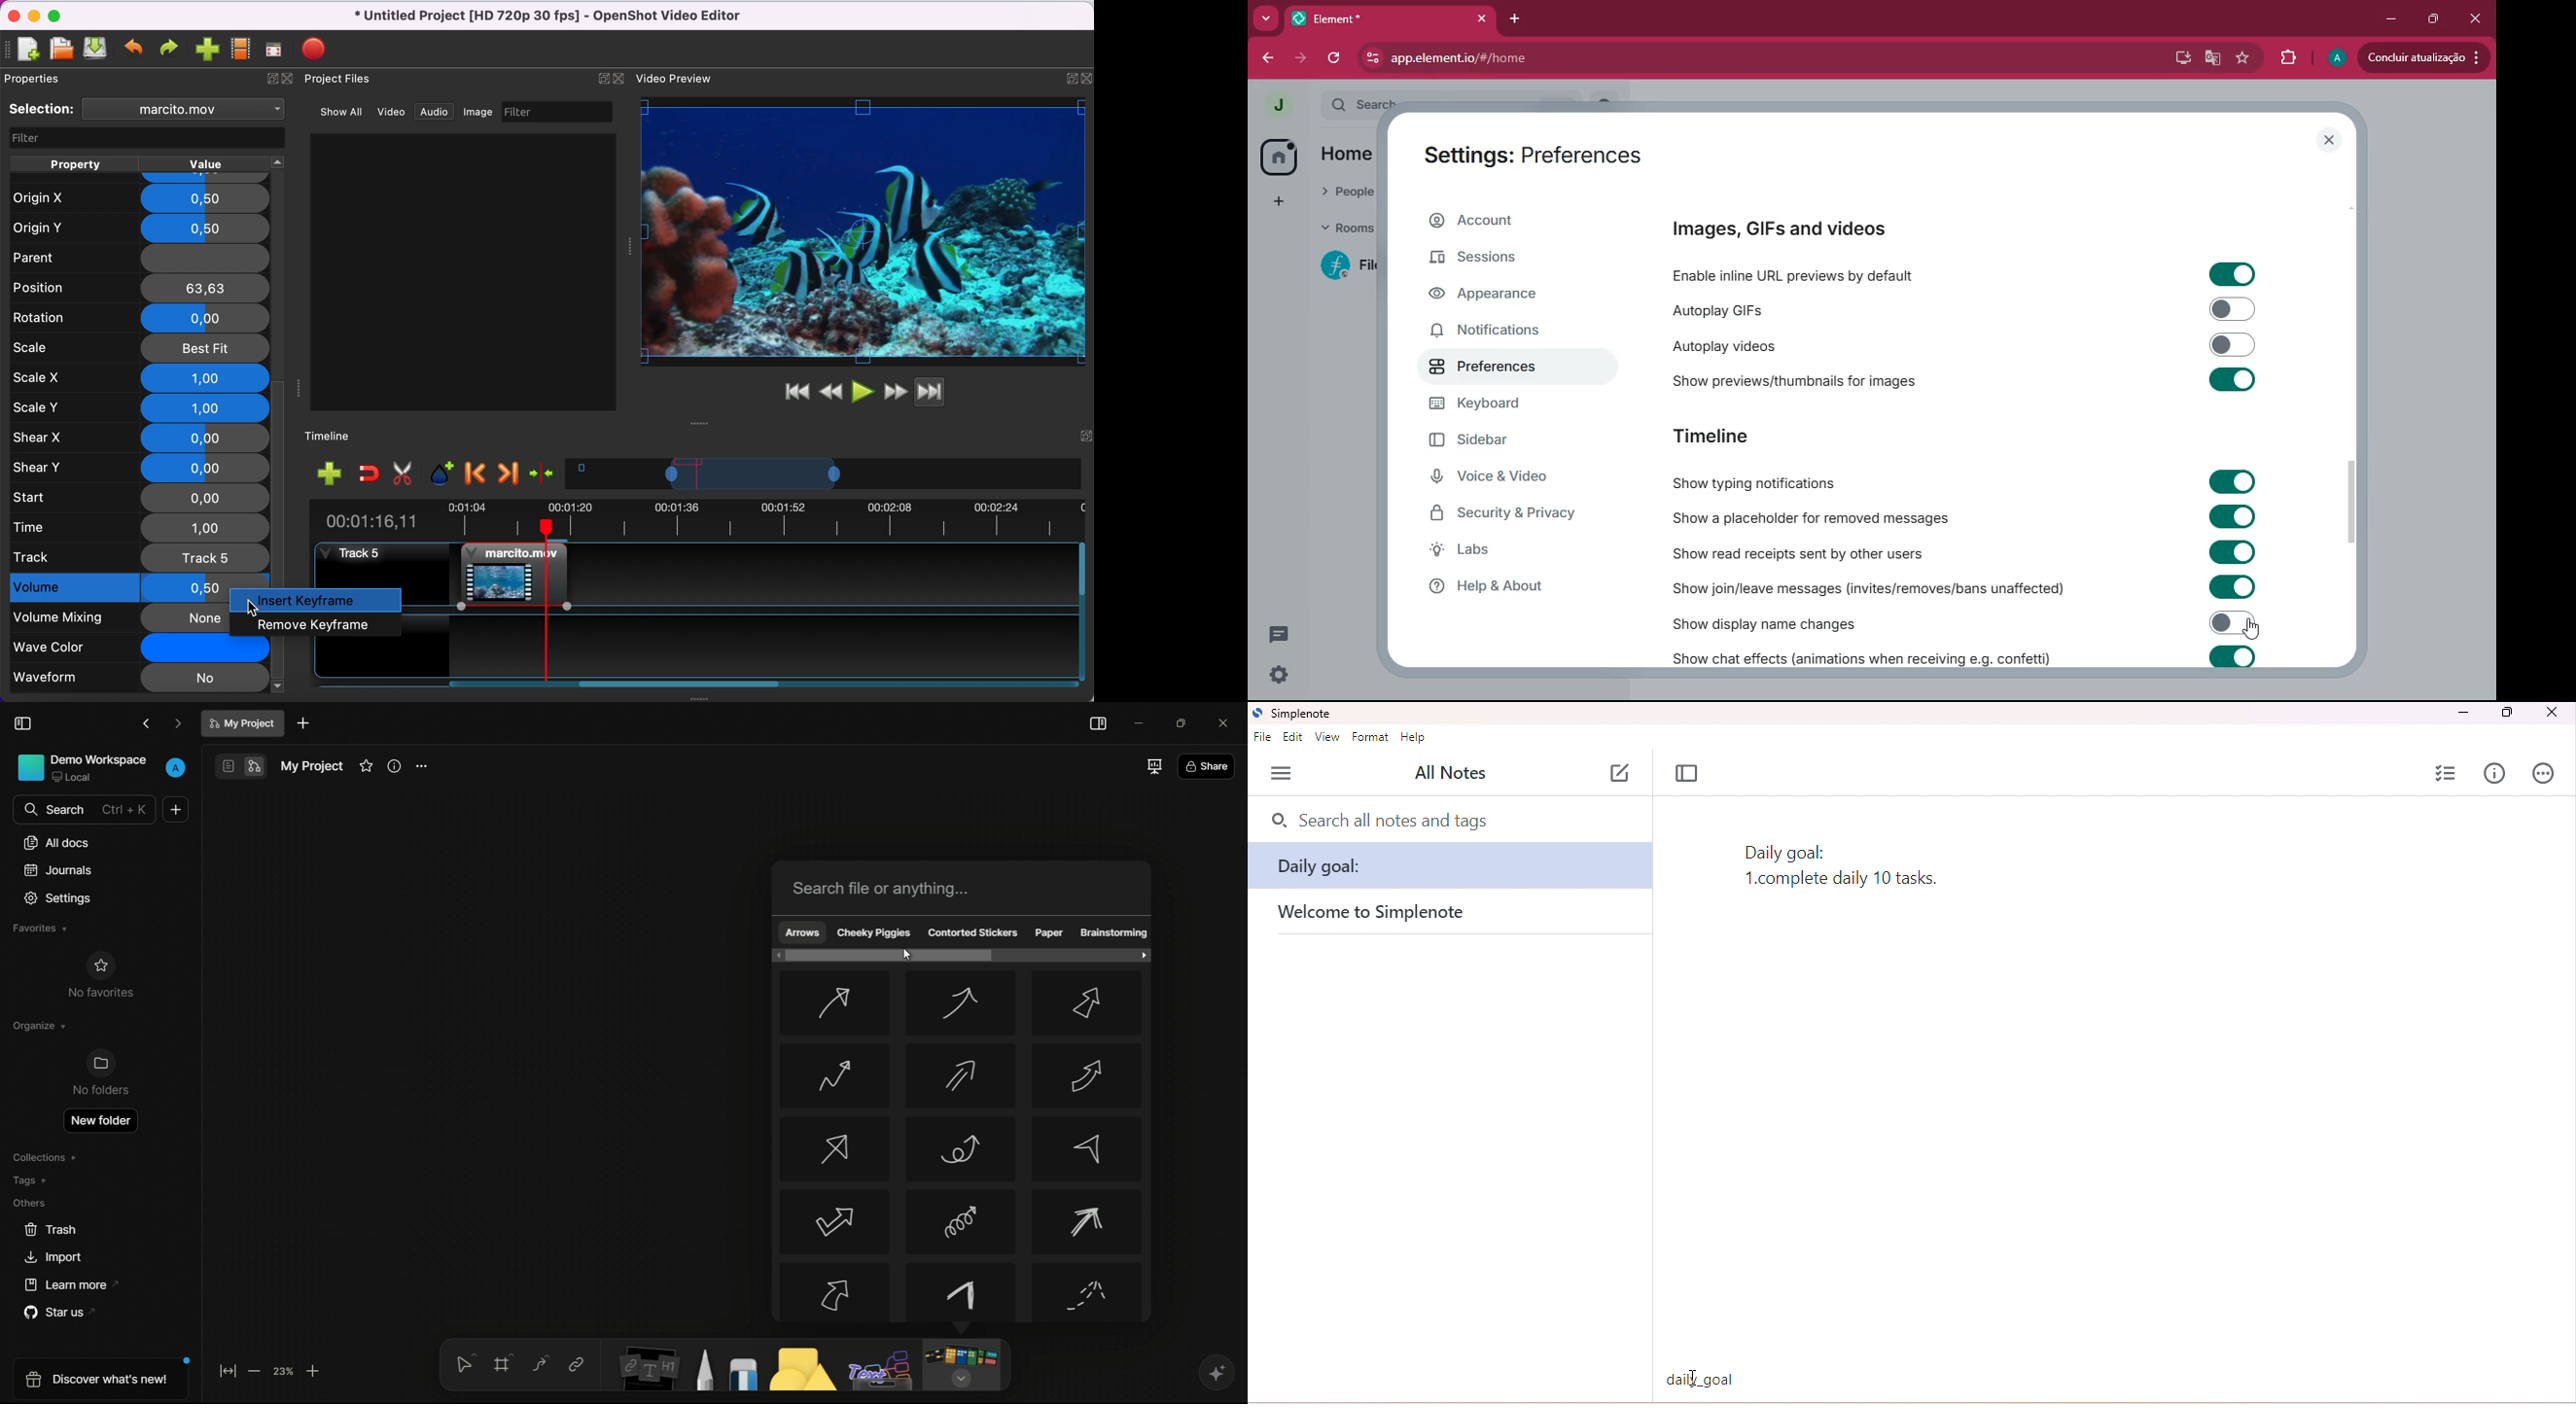 This screenshot has width=2576, height=1428. Describe the element at coordinates (832, 390) in the screenshot. I see `rewind` at that location.